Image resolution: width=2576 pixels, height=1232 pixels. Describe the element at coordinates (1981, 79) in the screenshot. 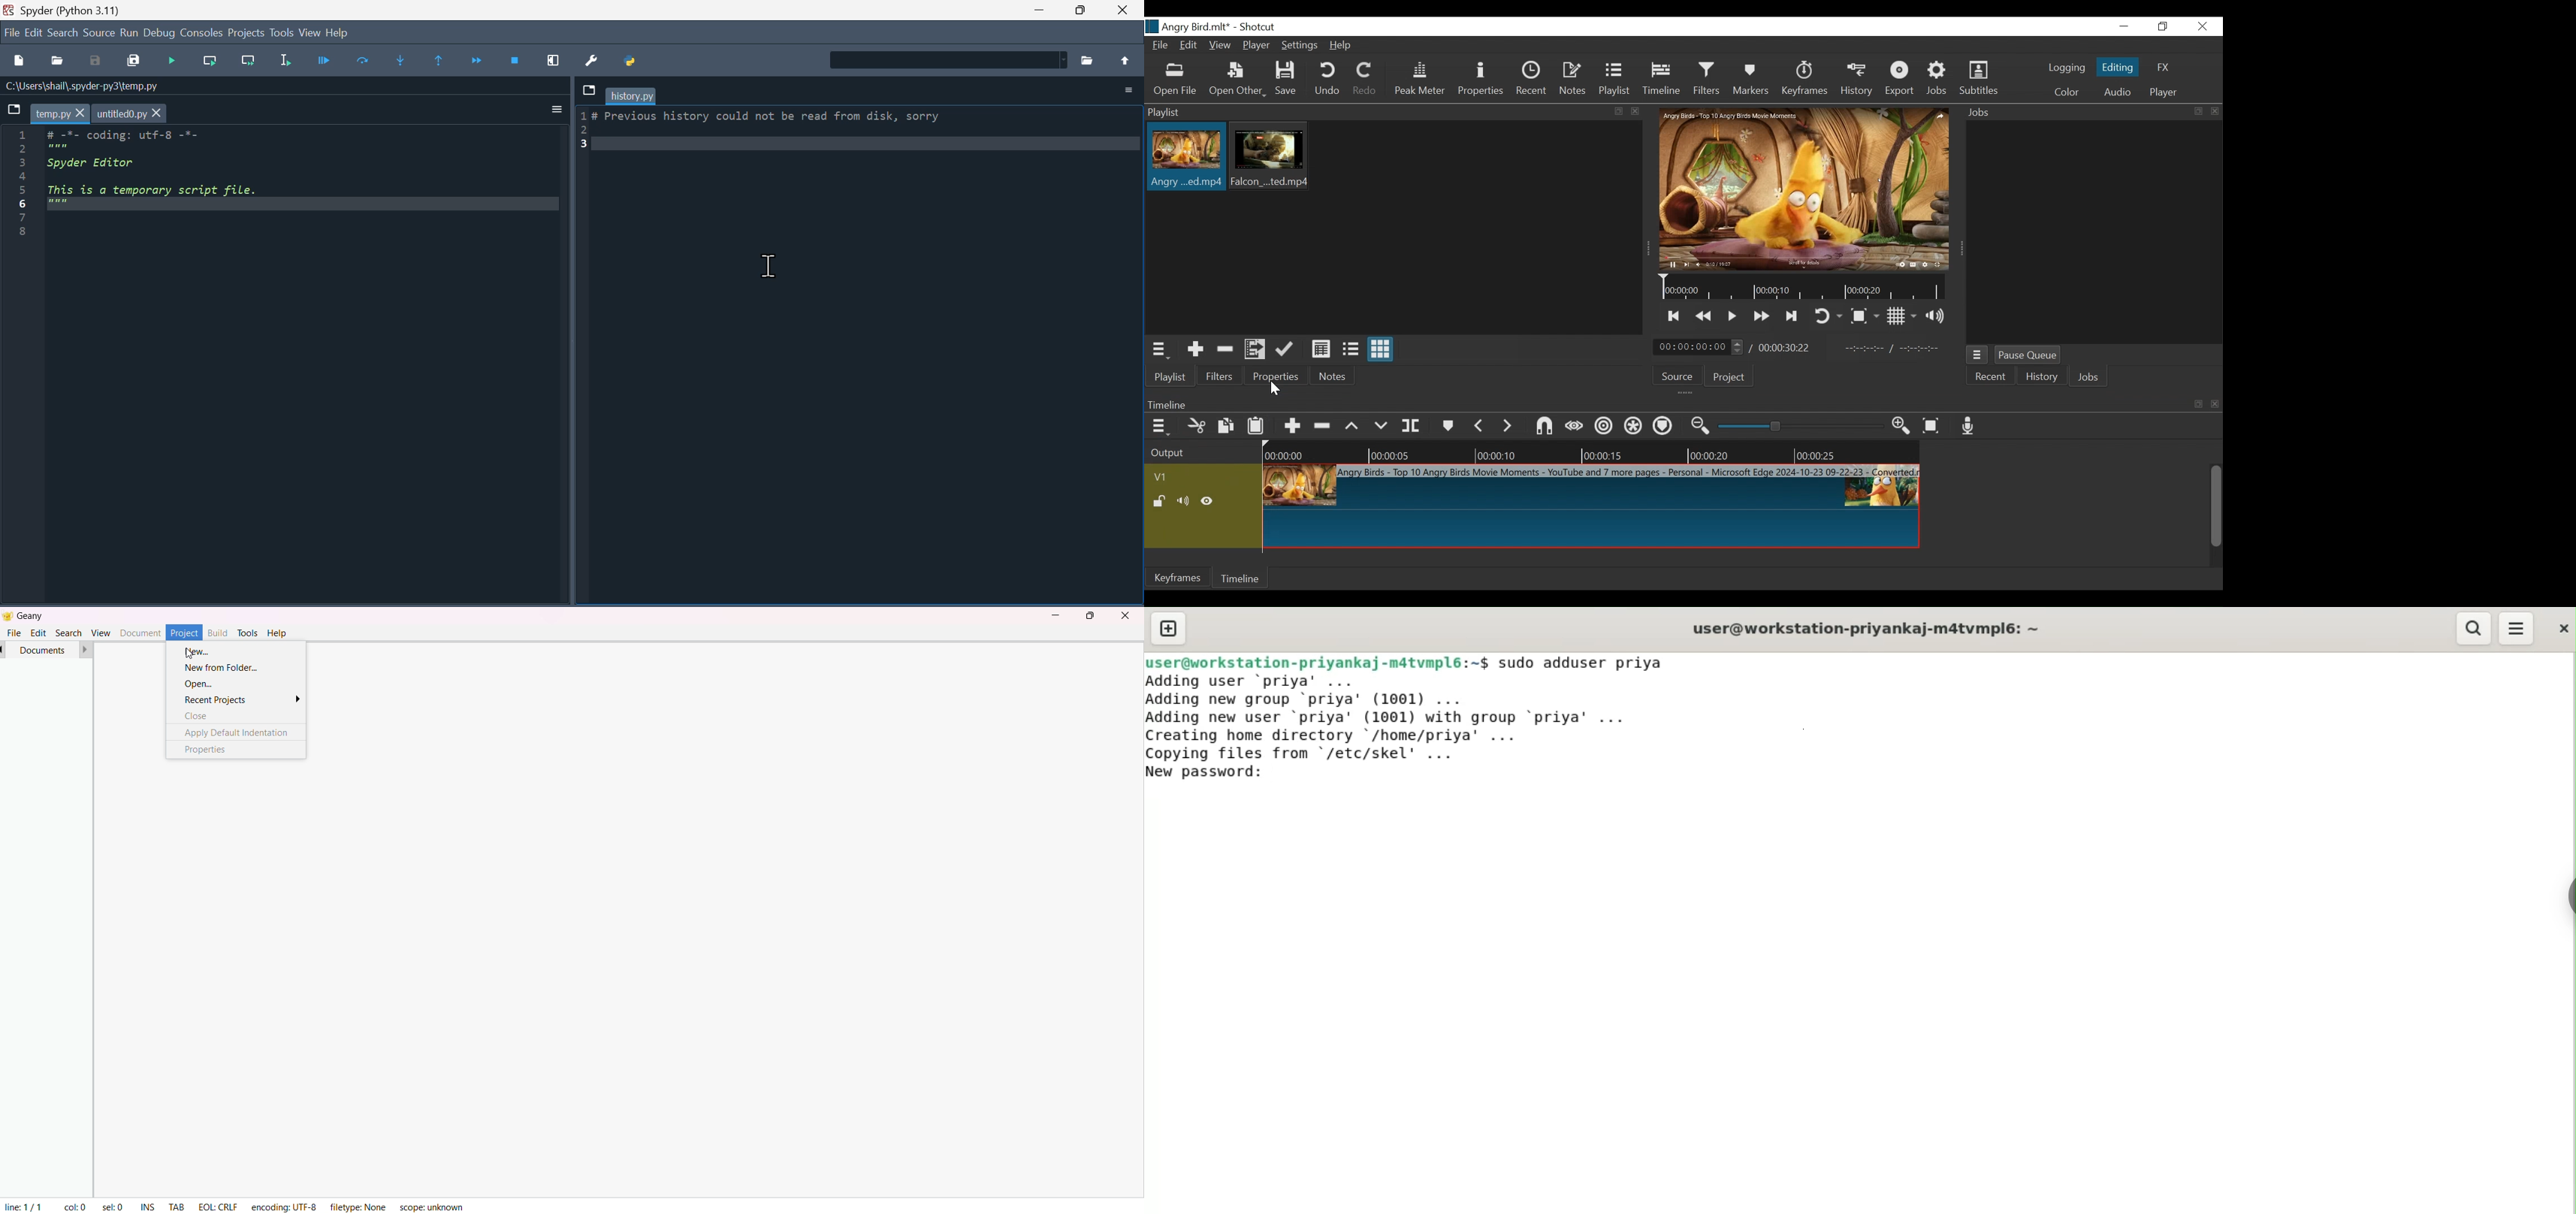

I see `Subtitles` at that location.